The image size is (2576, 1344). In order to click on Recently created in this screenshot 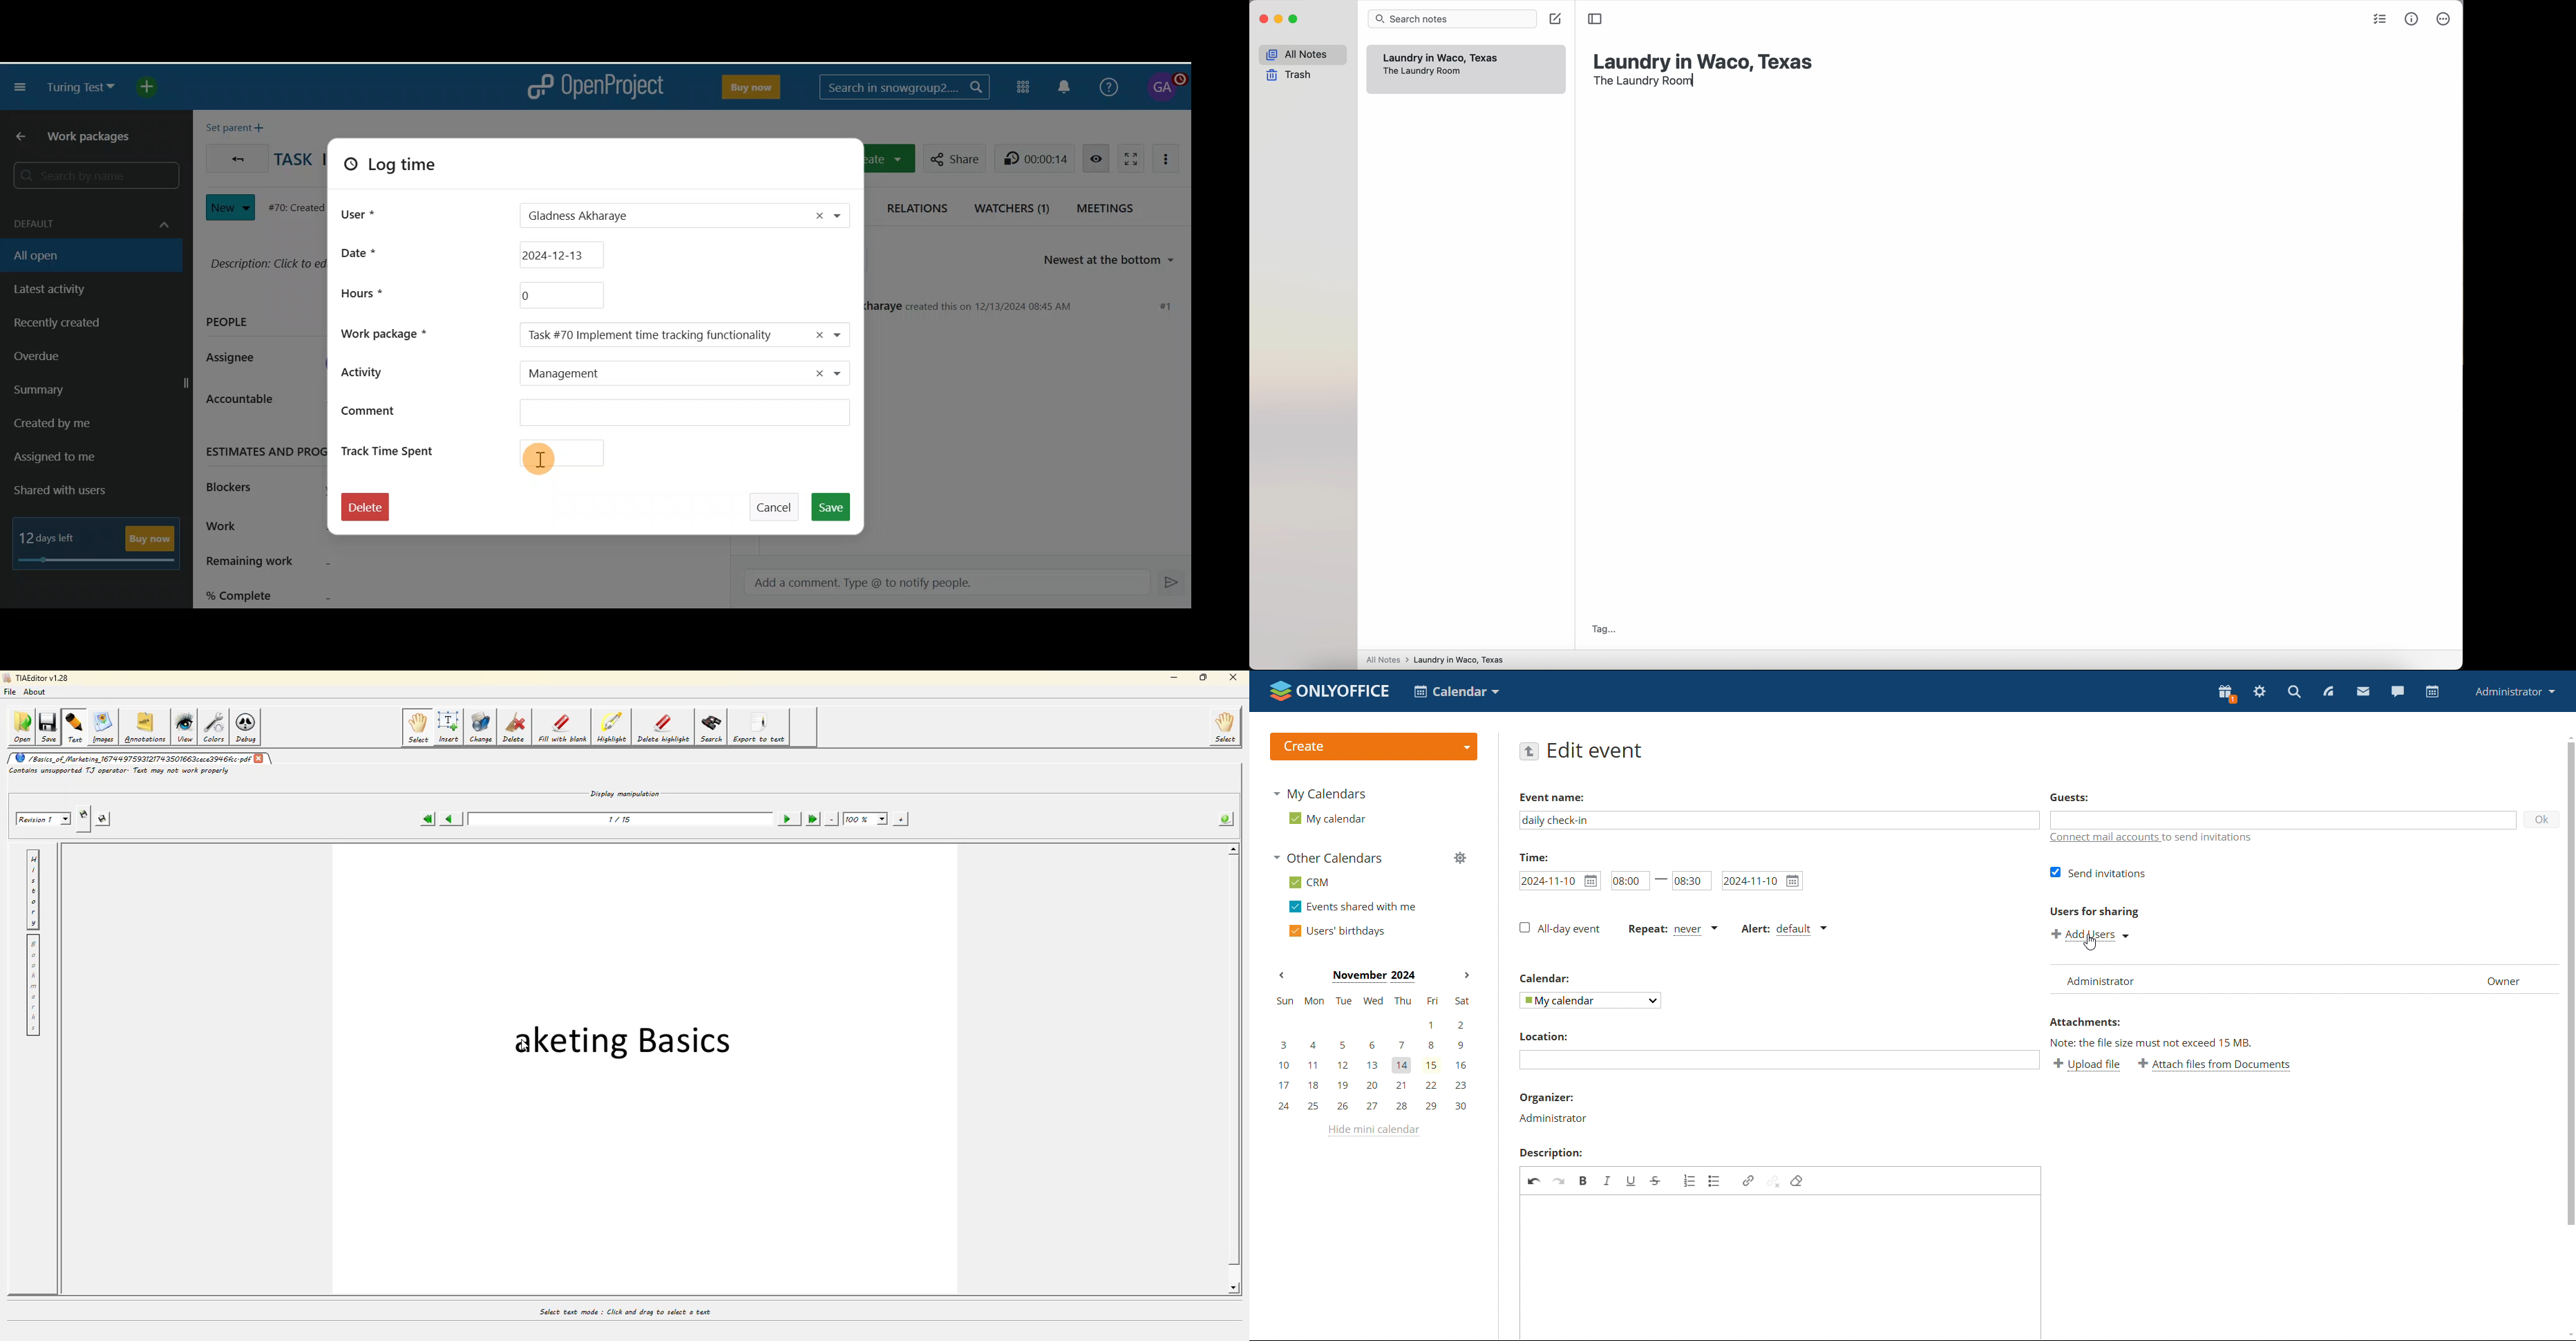, I will do `click(83, 326)`.